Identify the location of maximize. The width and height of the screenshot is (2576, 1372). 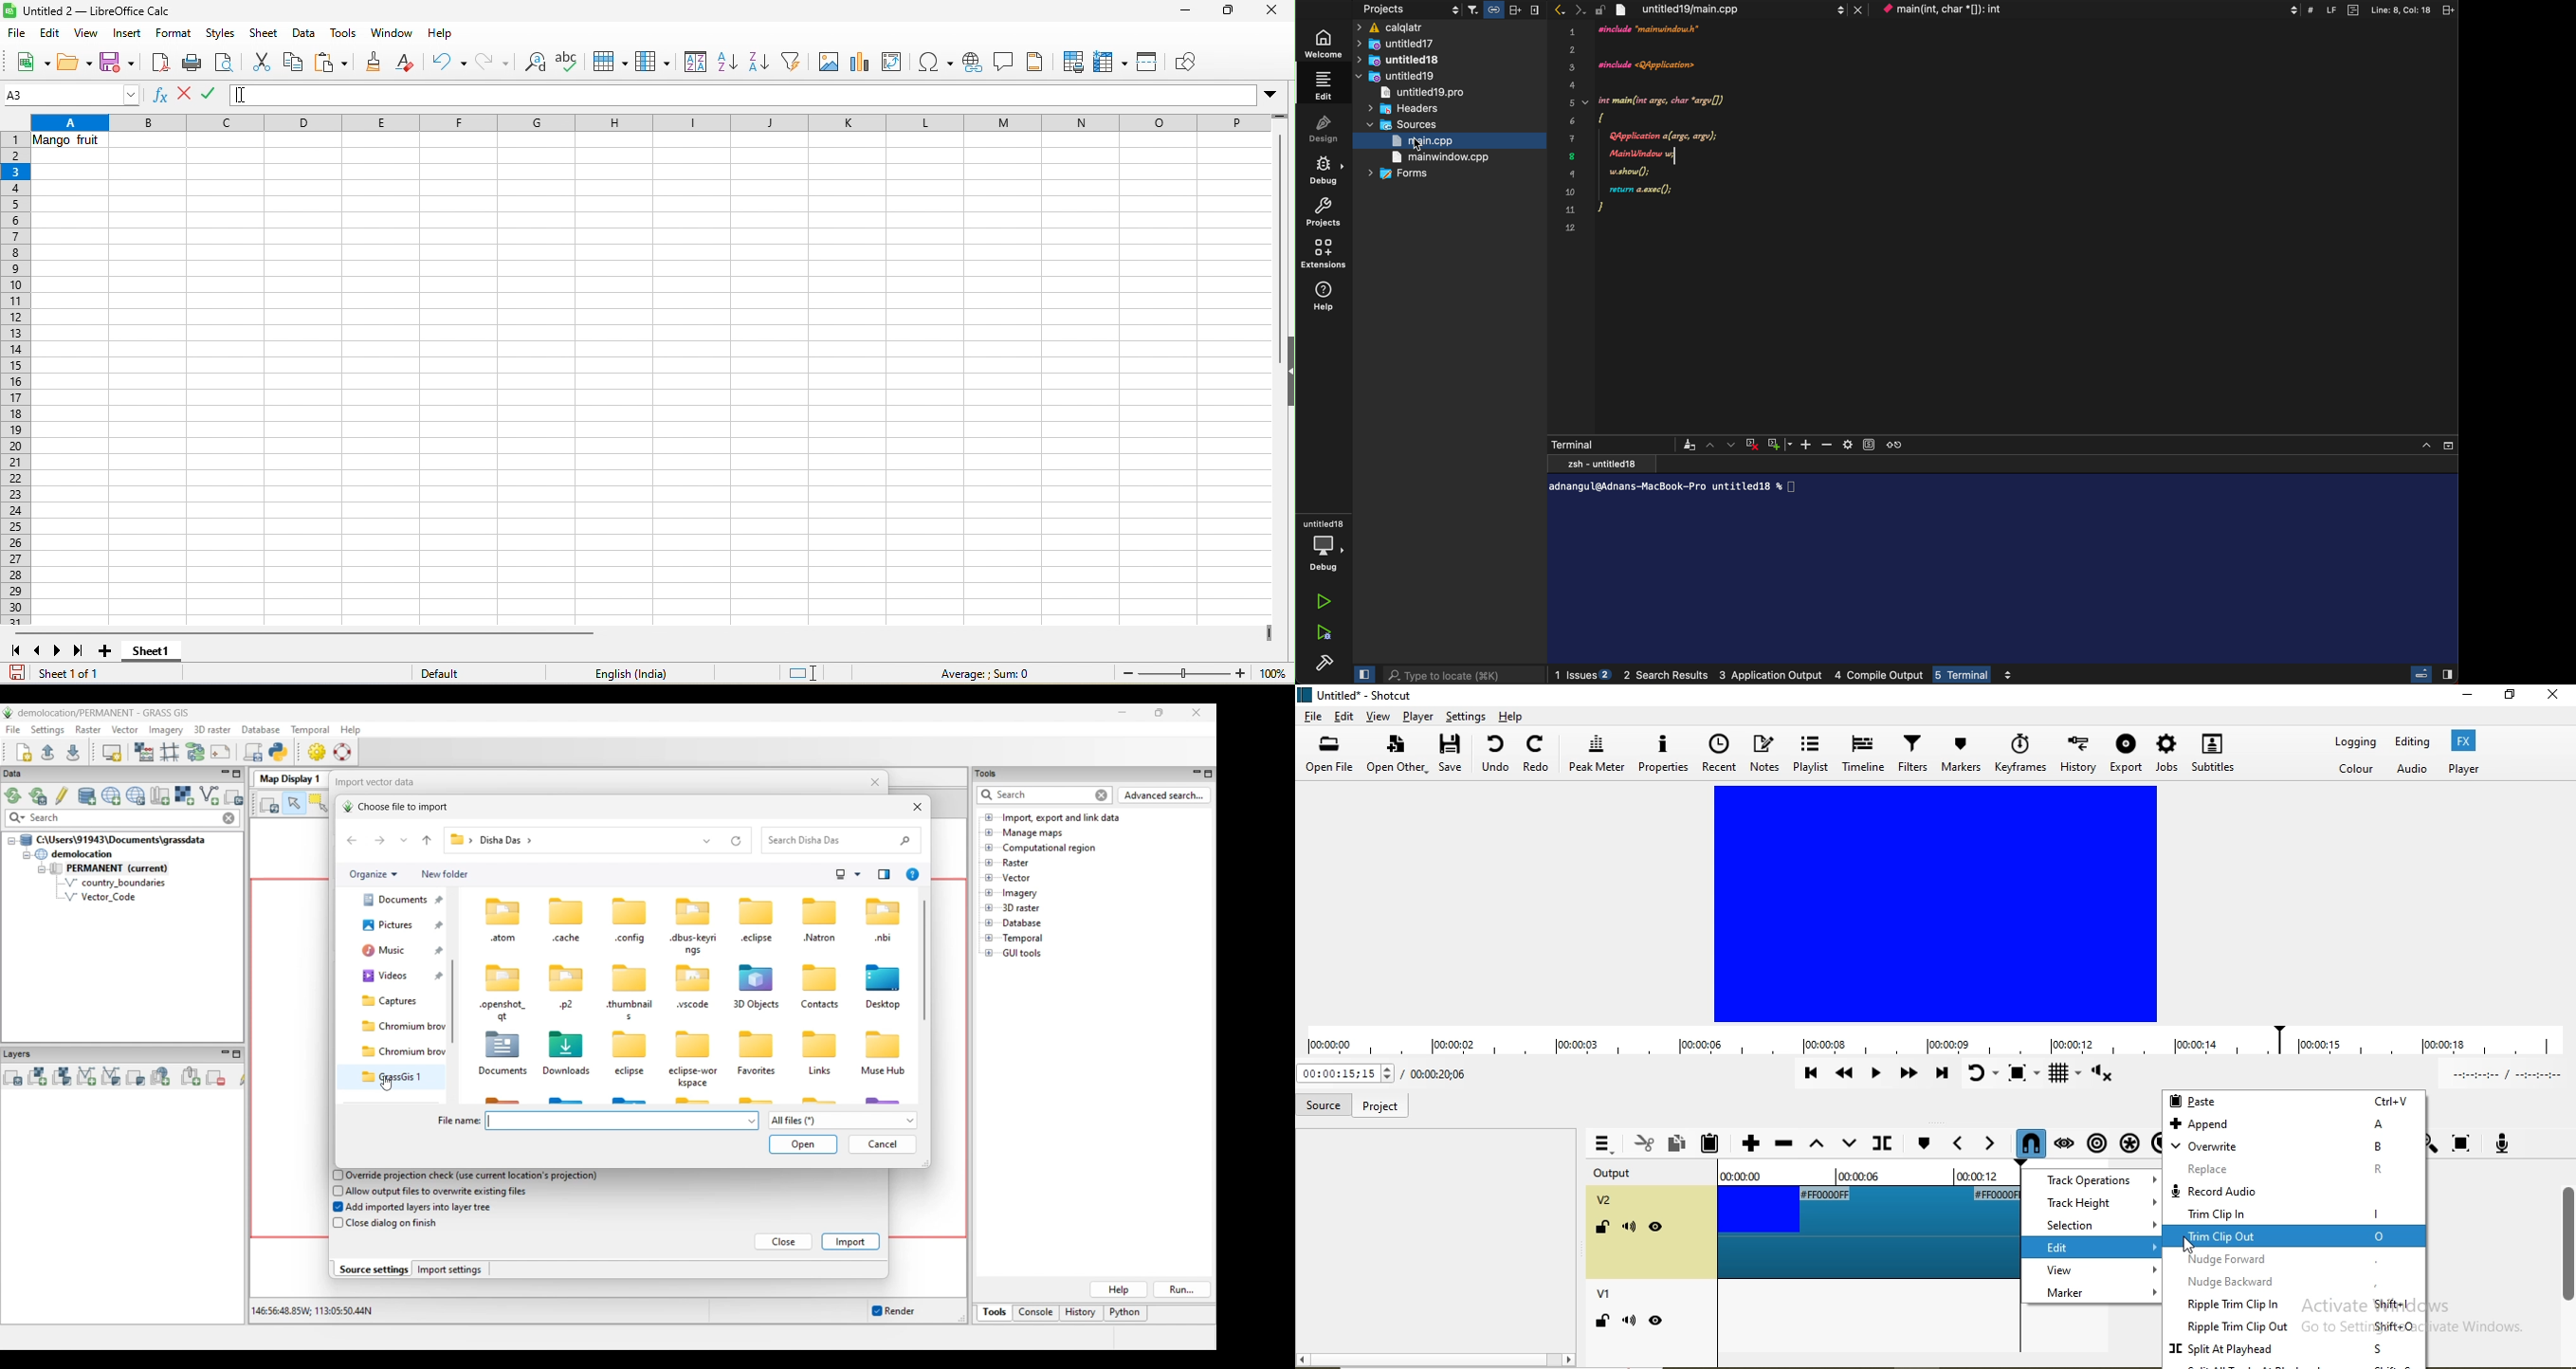
(1225, 12).